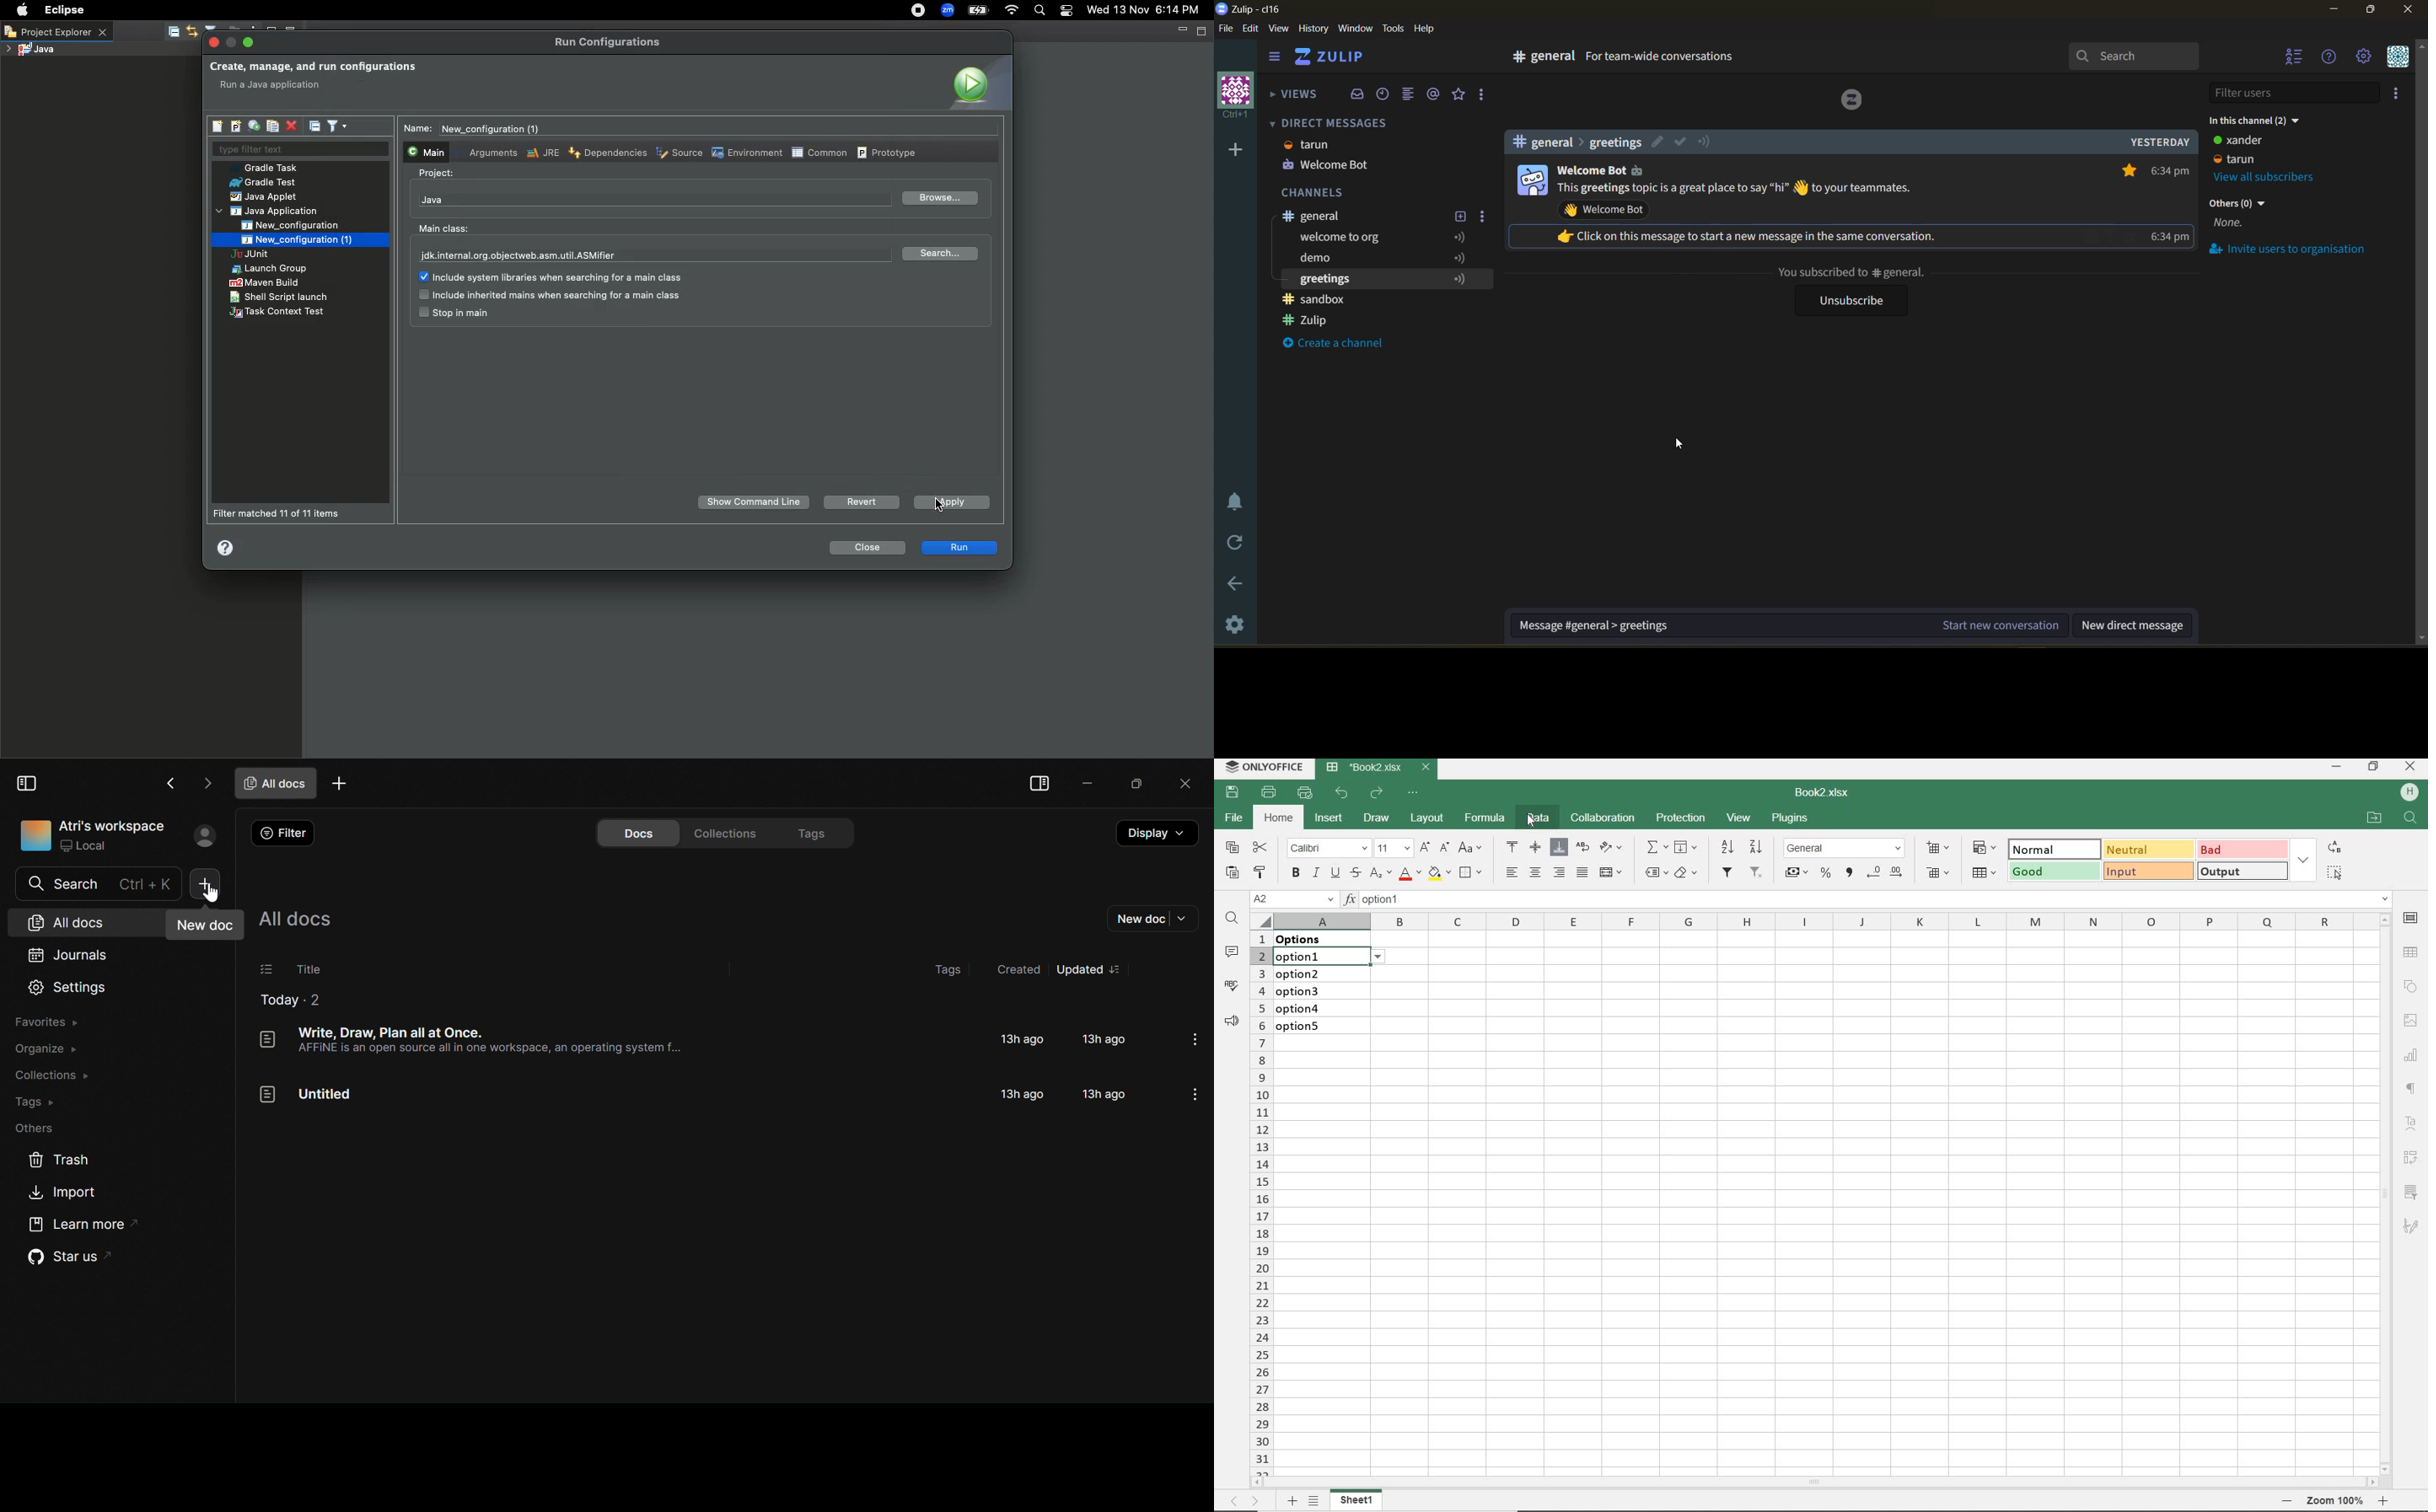  What do you see at coordinates (299, 150) in the screenshot?
I see `Type filter text` at bounding box center [299, 150].